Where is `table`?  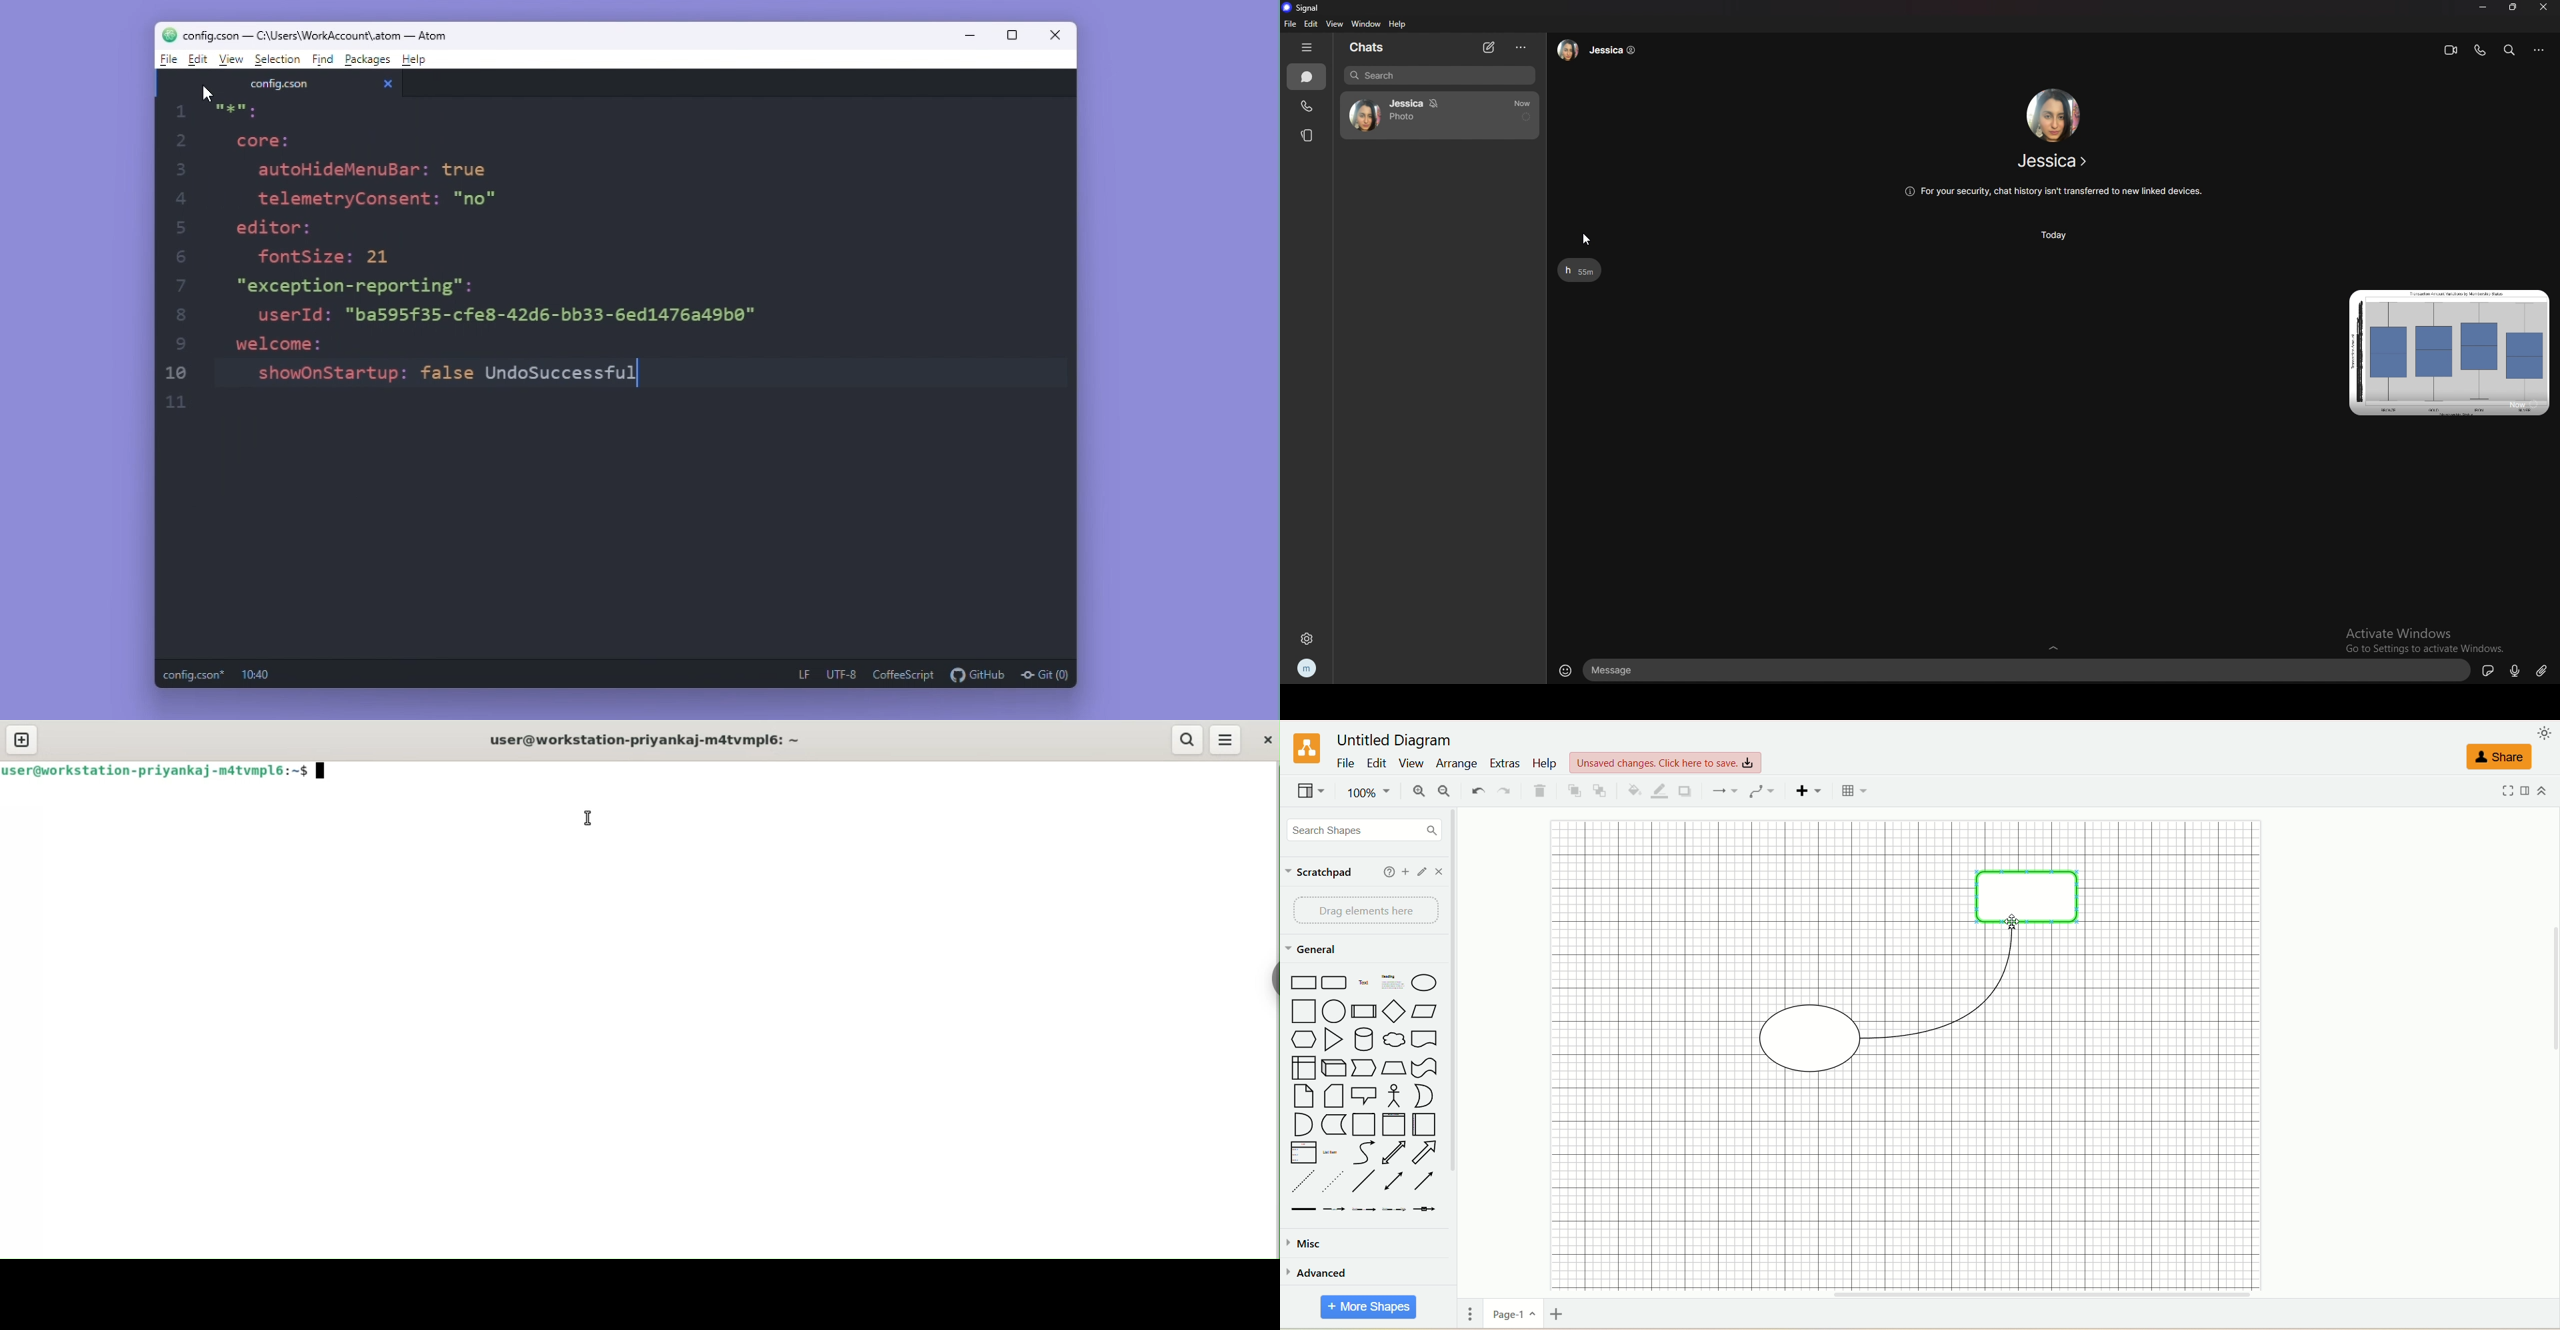
table is located at coordinates (1853, 791).